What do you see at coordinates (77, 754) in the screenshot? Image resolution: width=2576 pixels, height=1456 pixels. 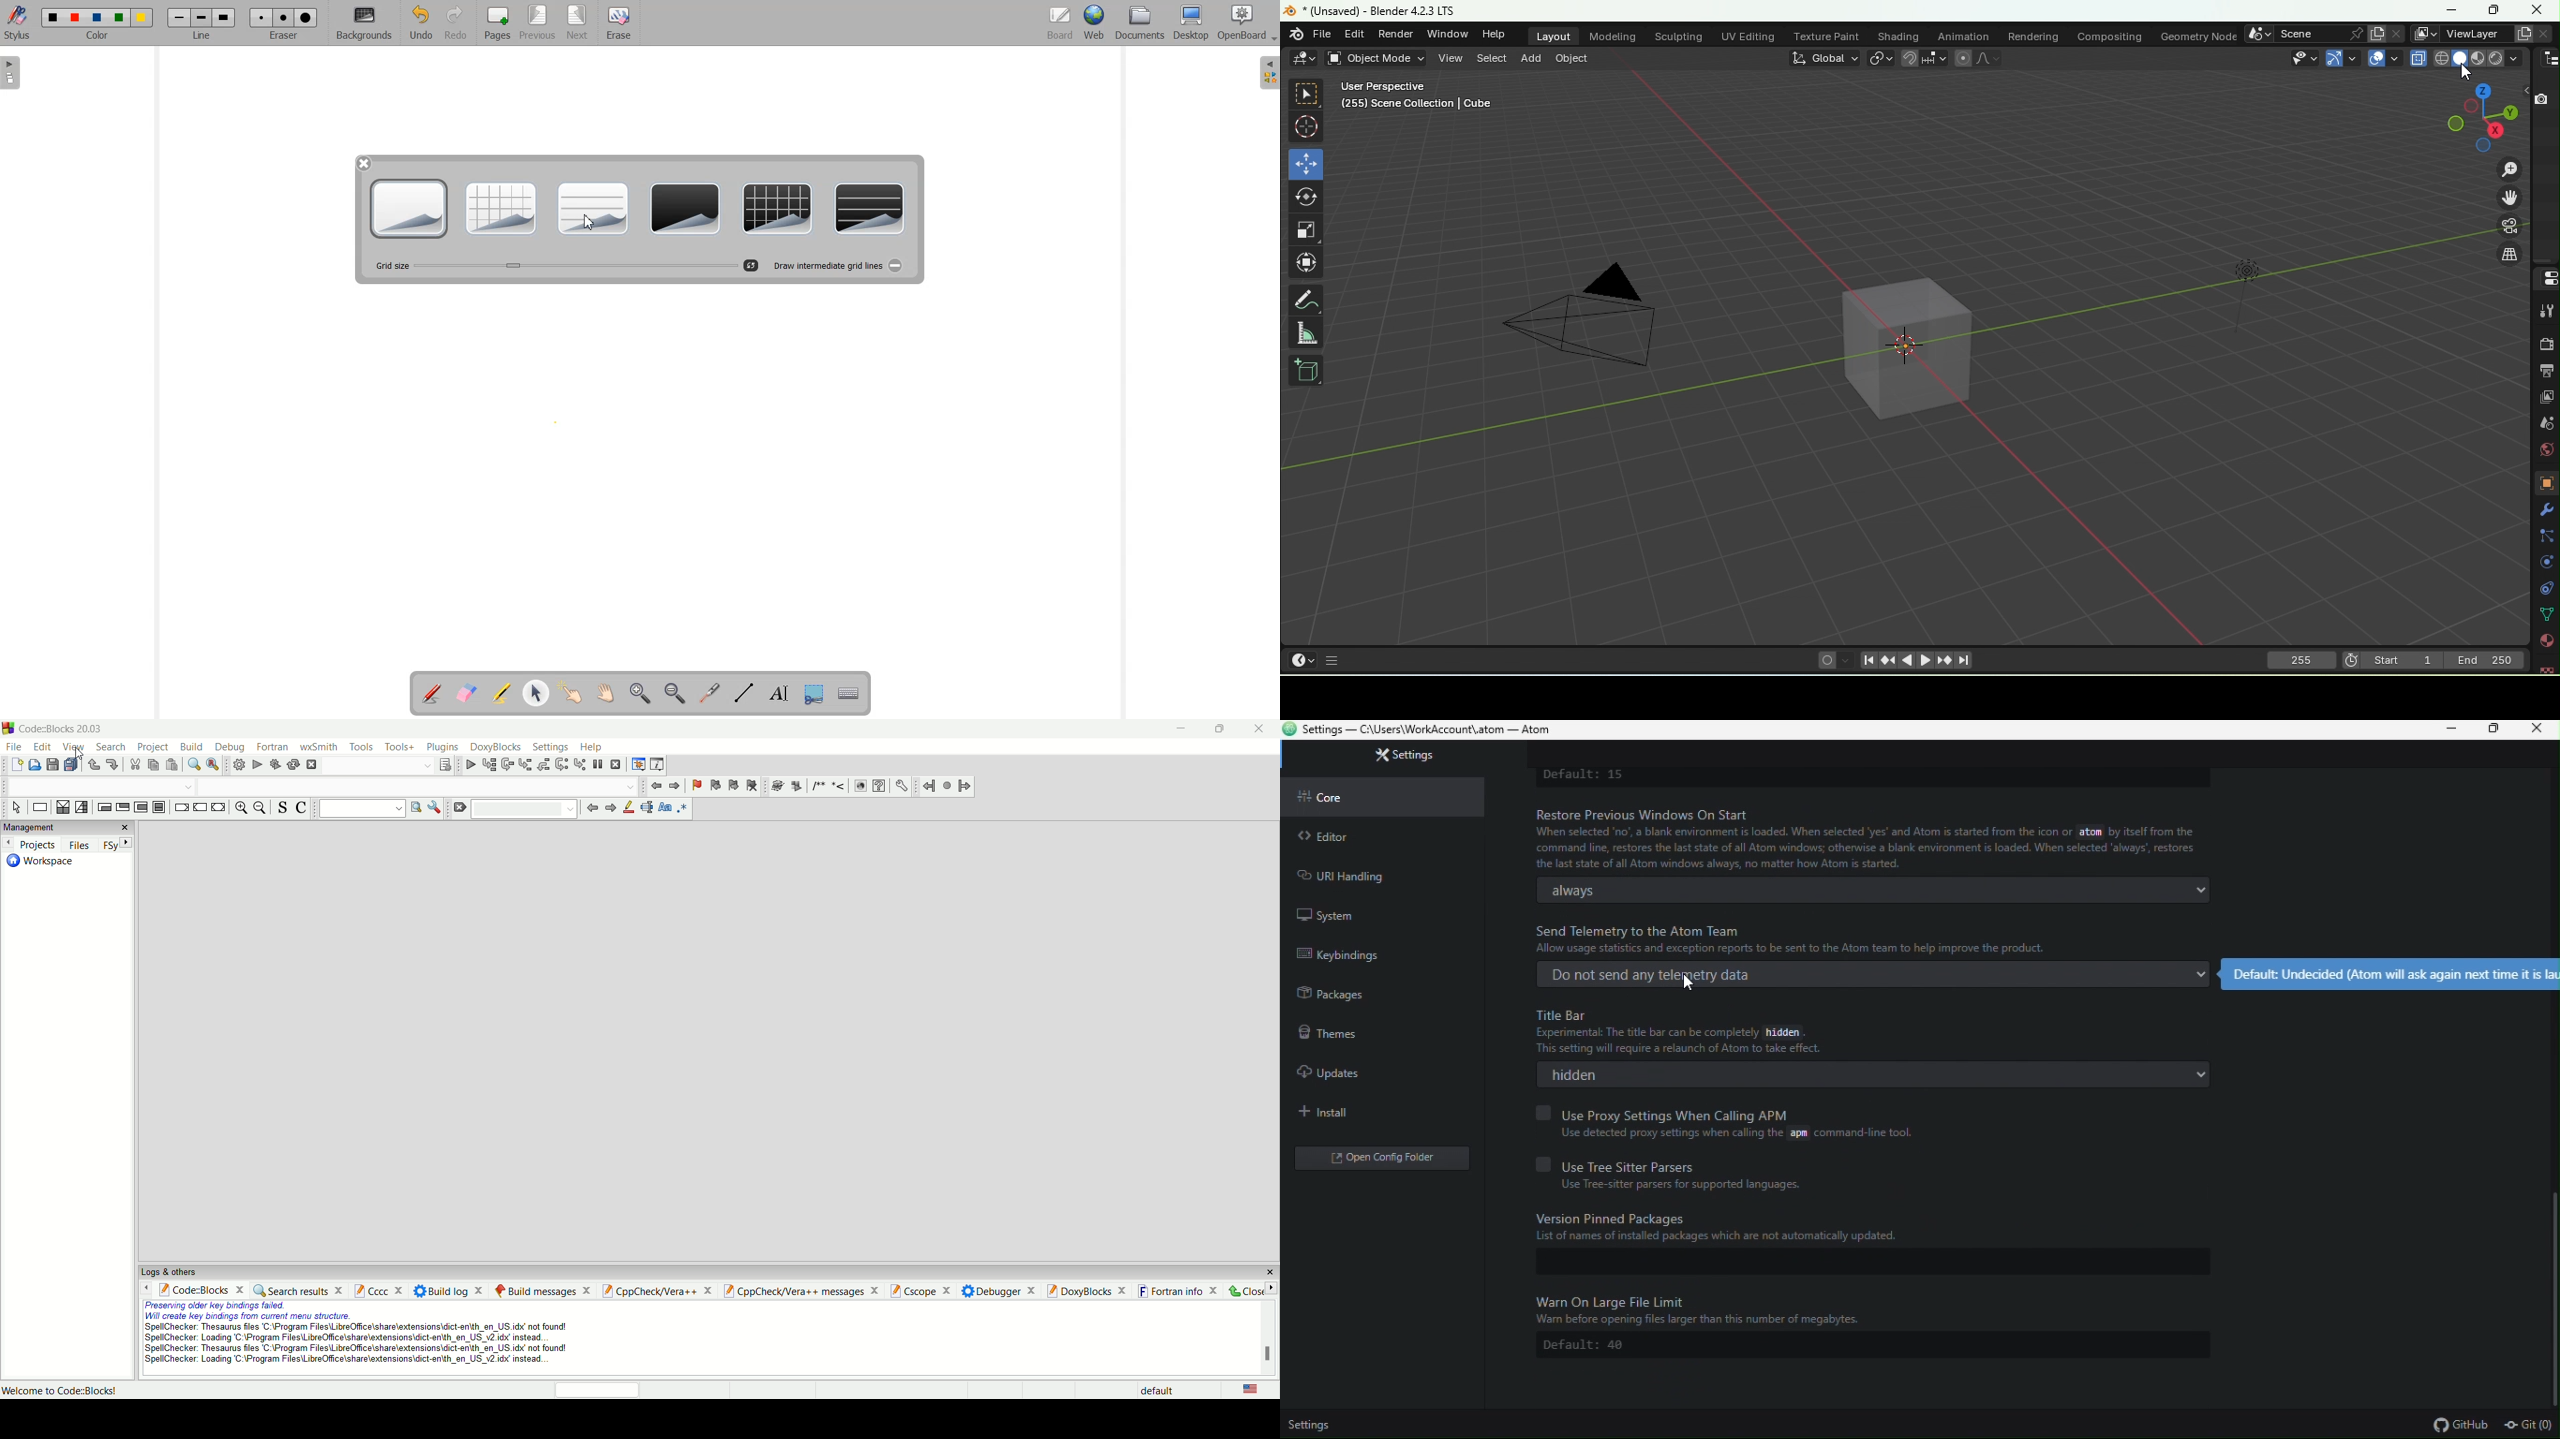 I see `Cursor` at bounding box center [77, 754].